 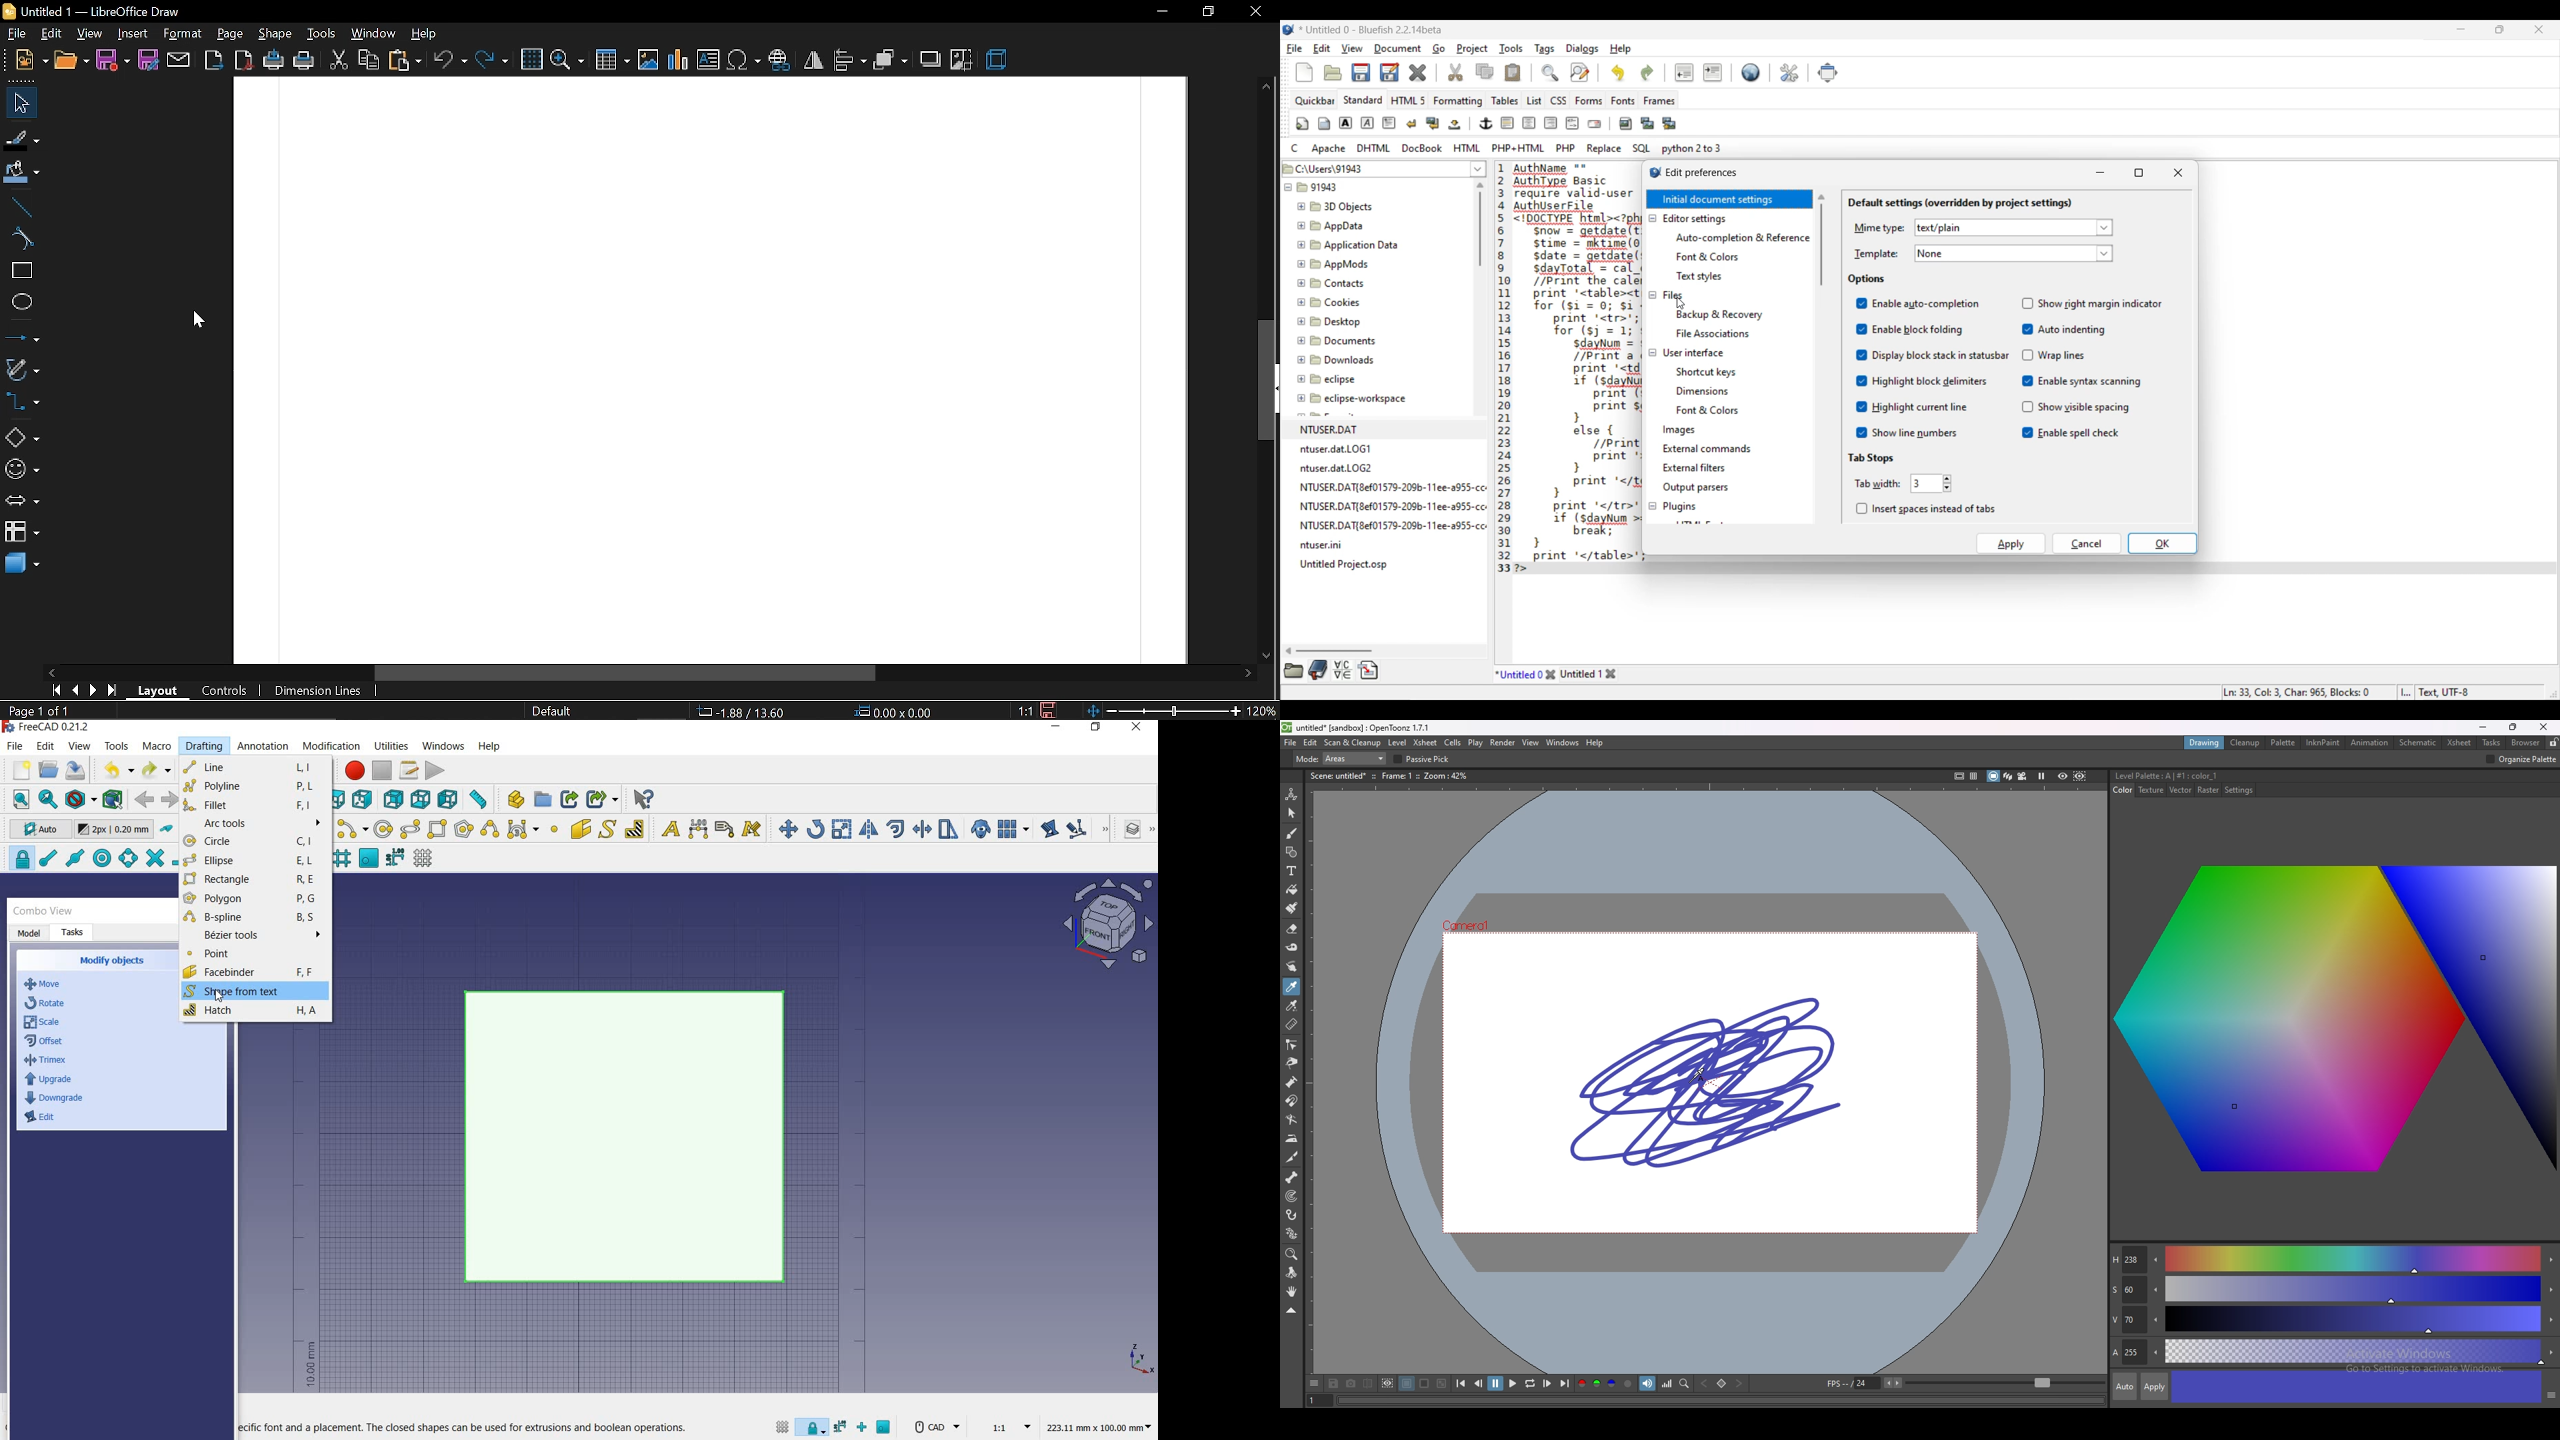 I want to click on array tools, so click(x=1014, y=830).